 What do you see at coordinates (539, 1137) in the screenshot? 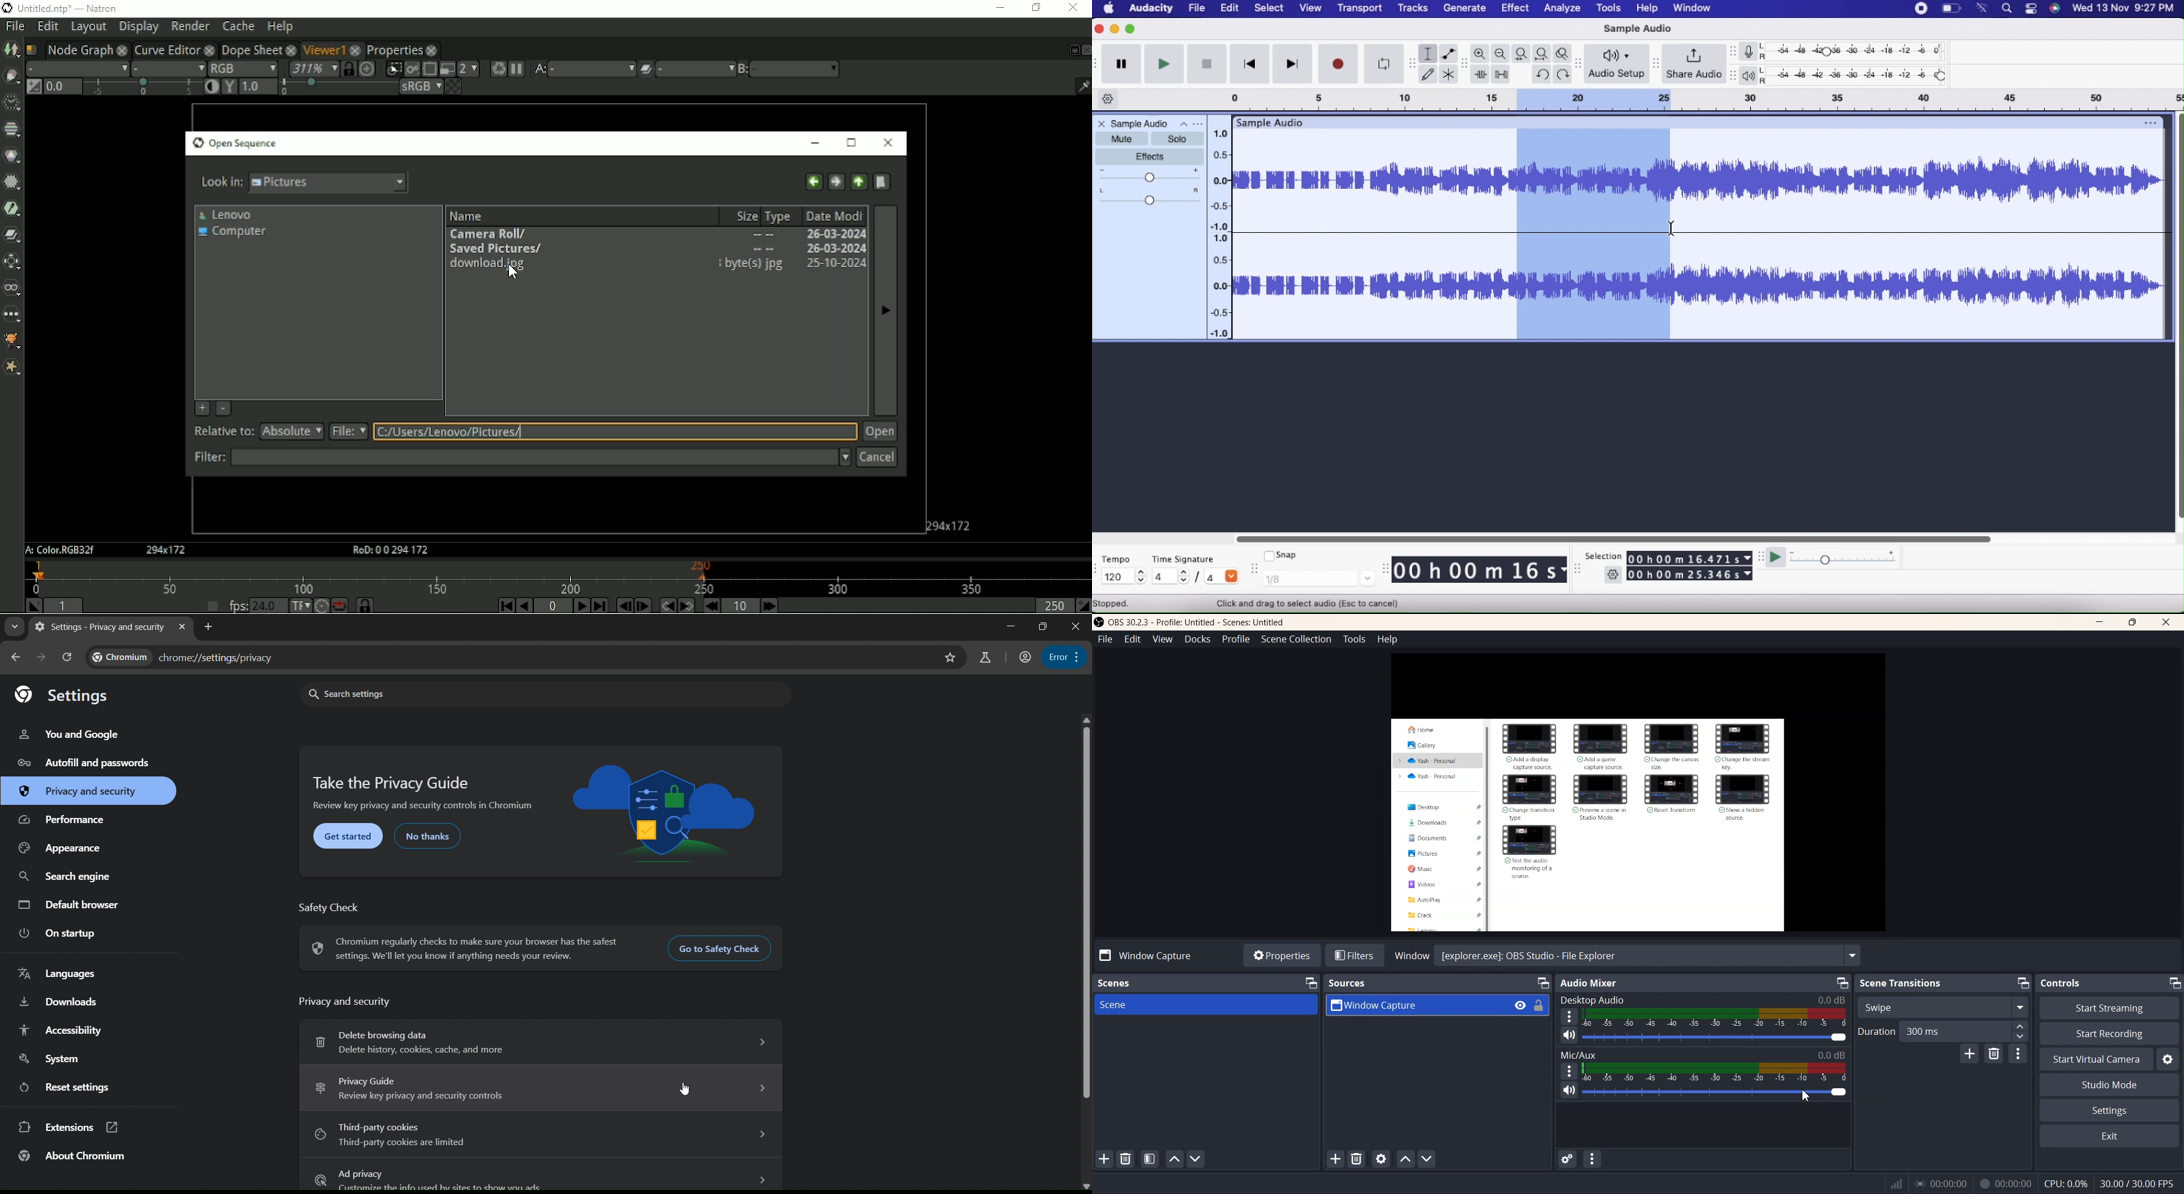
I see `Third-party cookies are limited` at bounding box center [539, 1137].